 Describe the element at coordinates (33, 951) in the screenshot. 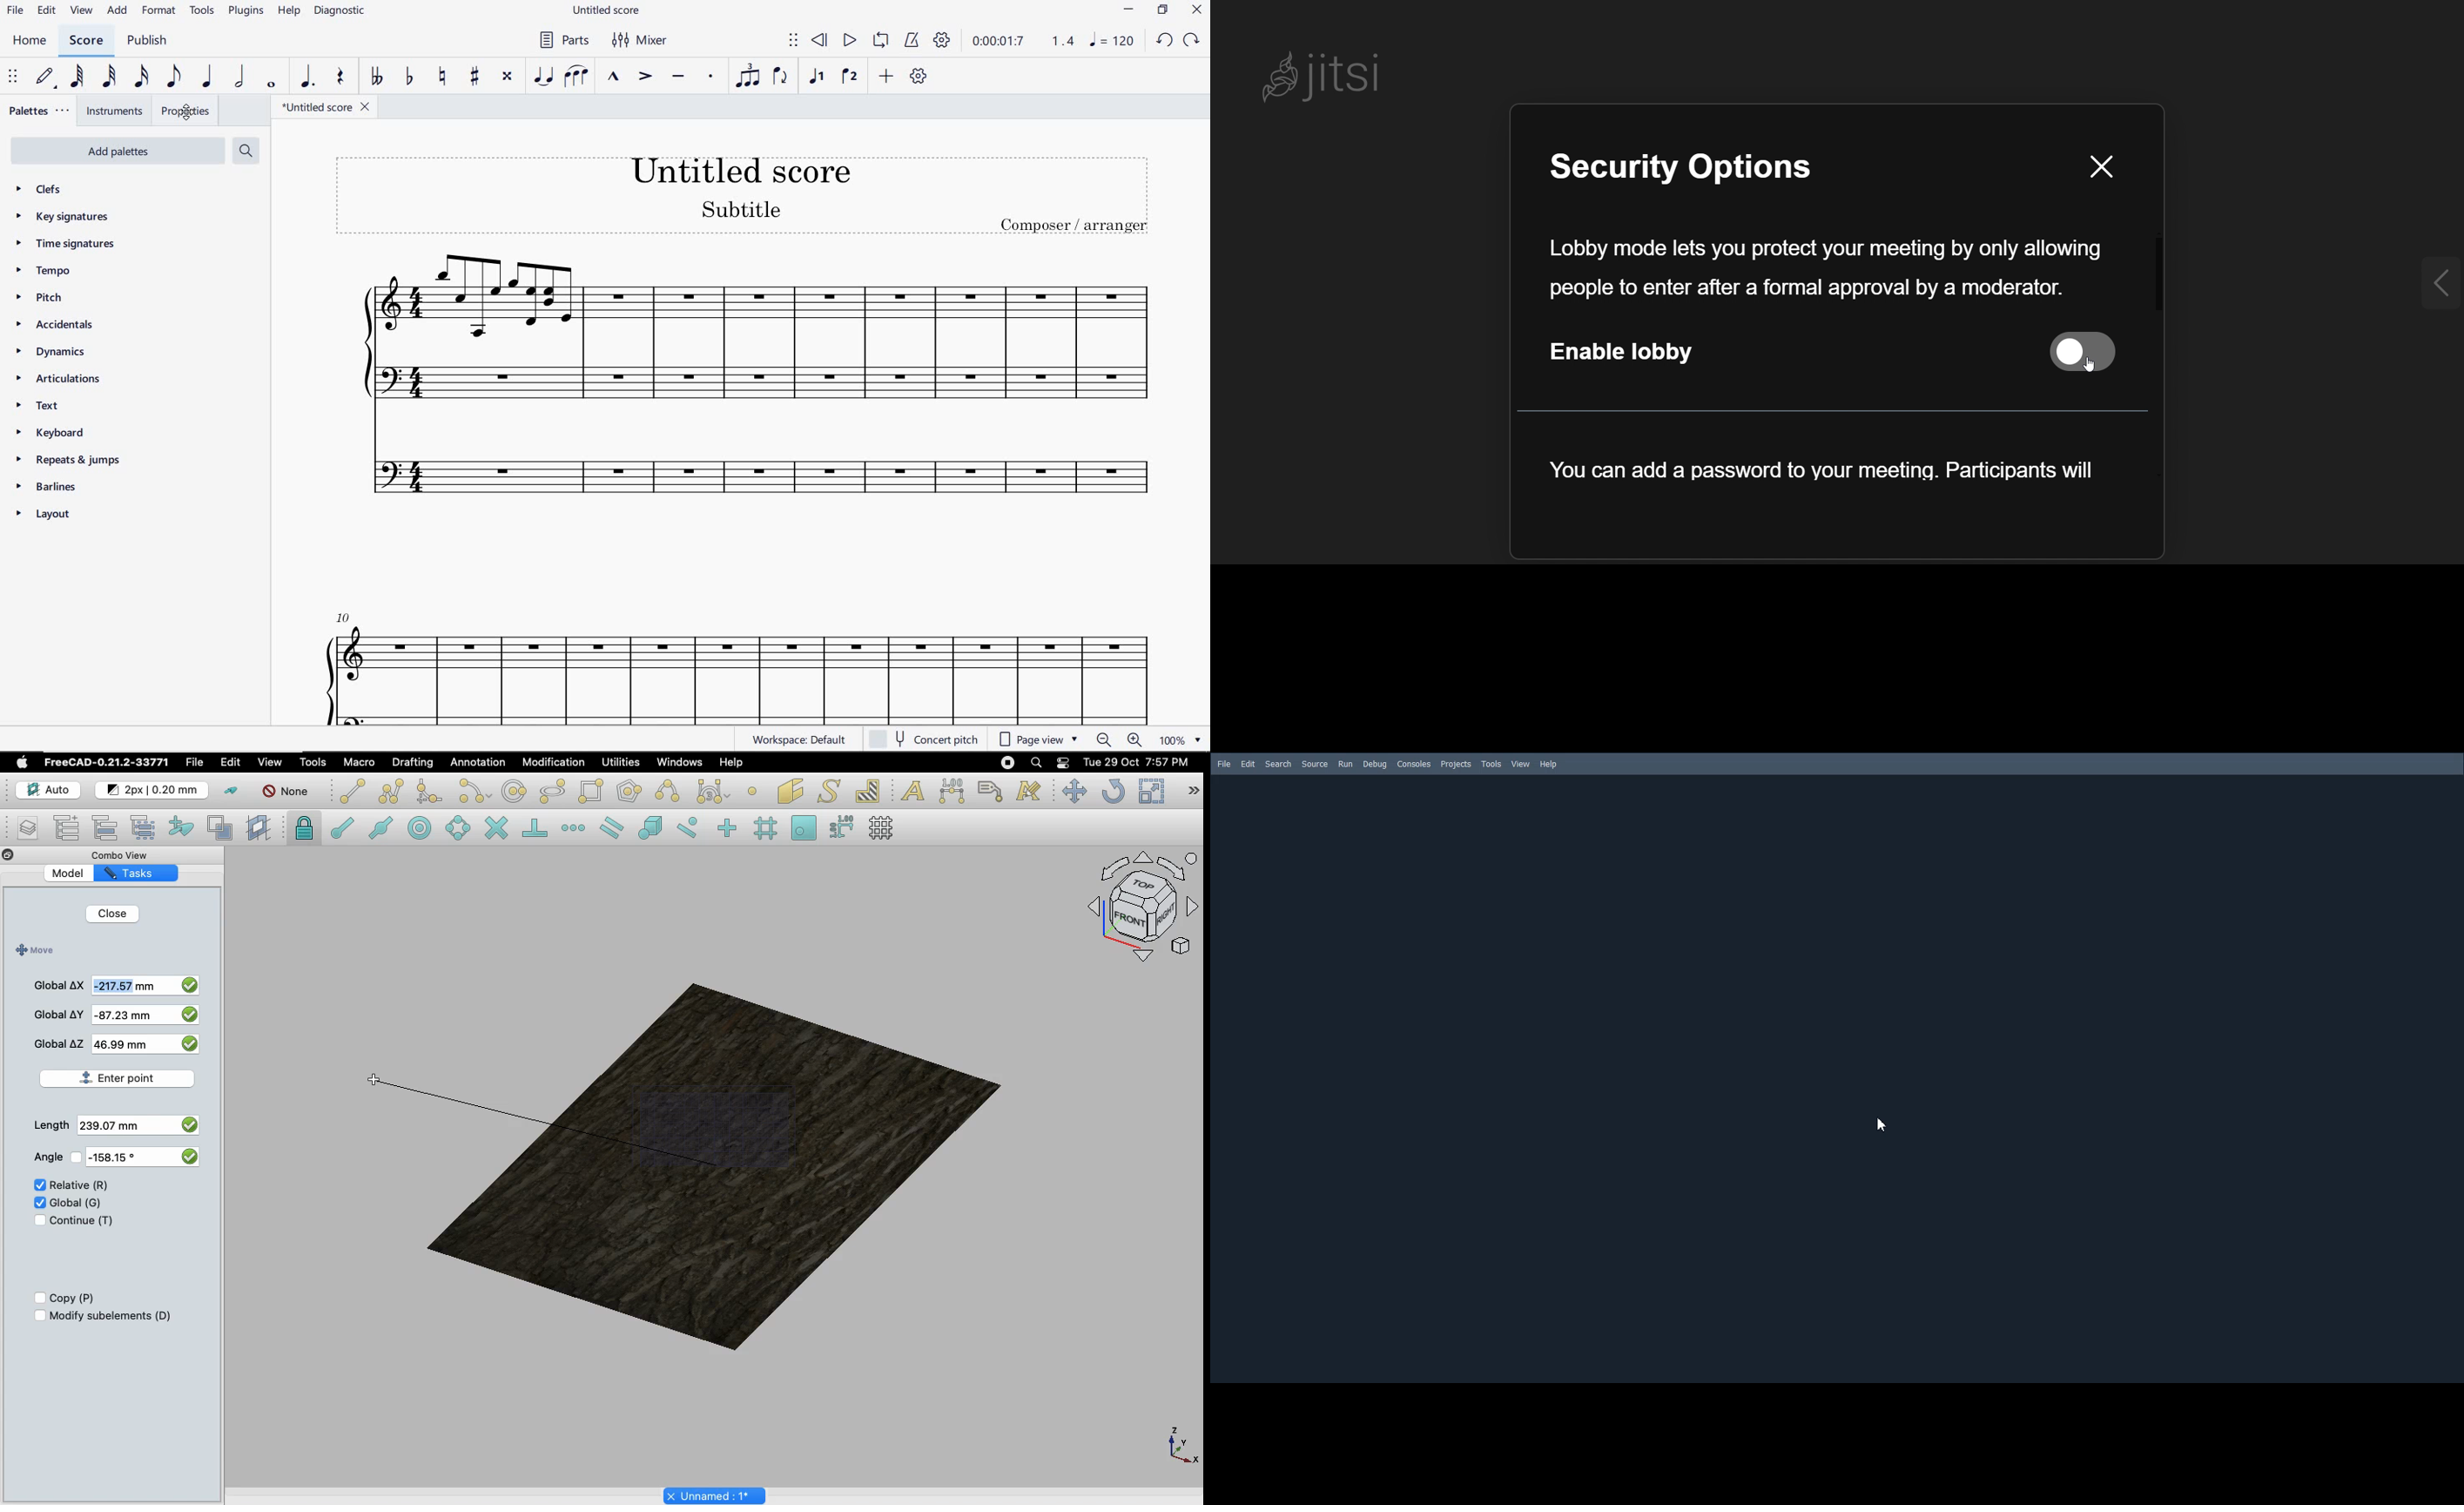

I see `Move` at that location.